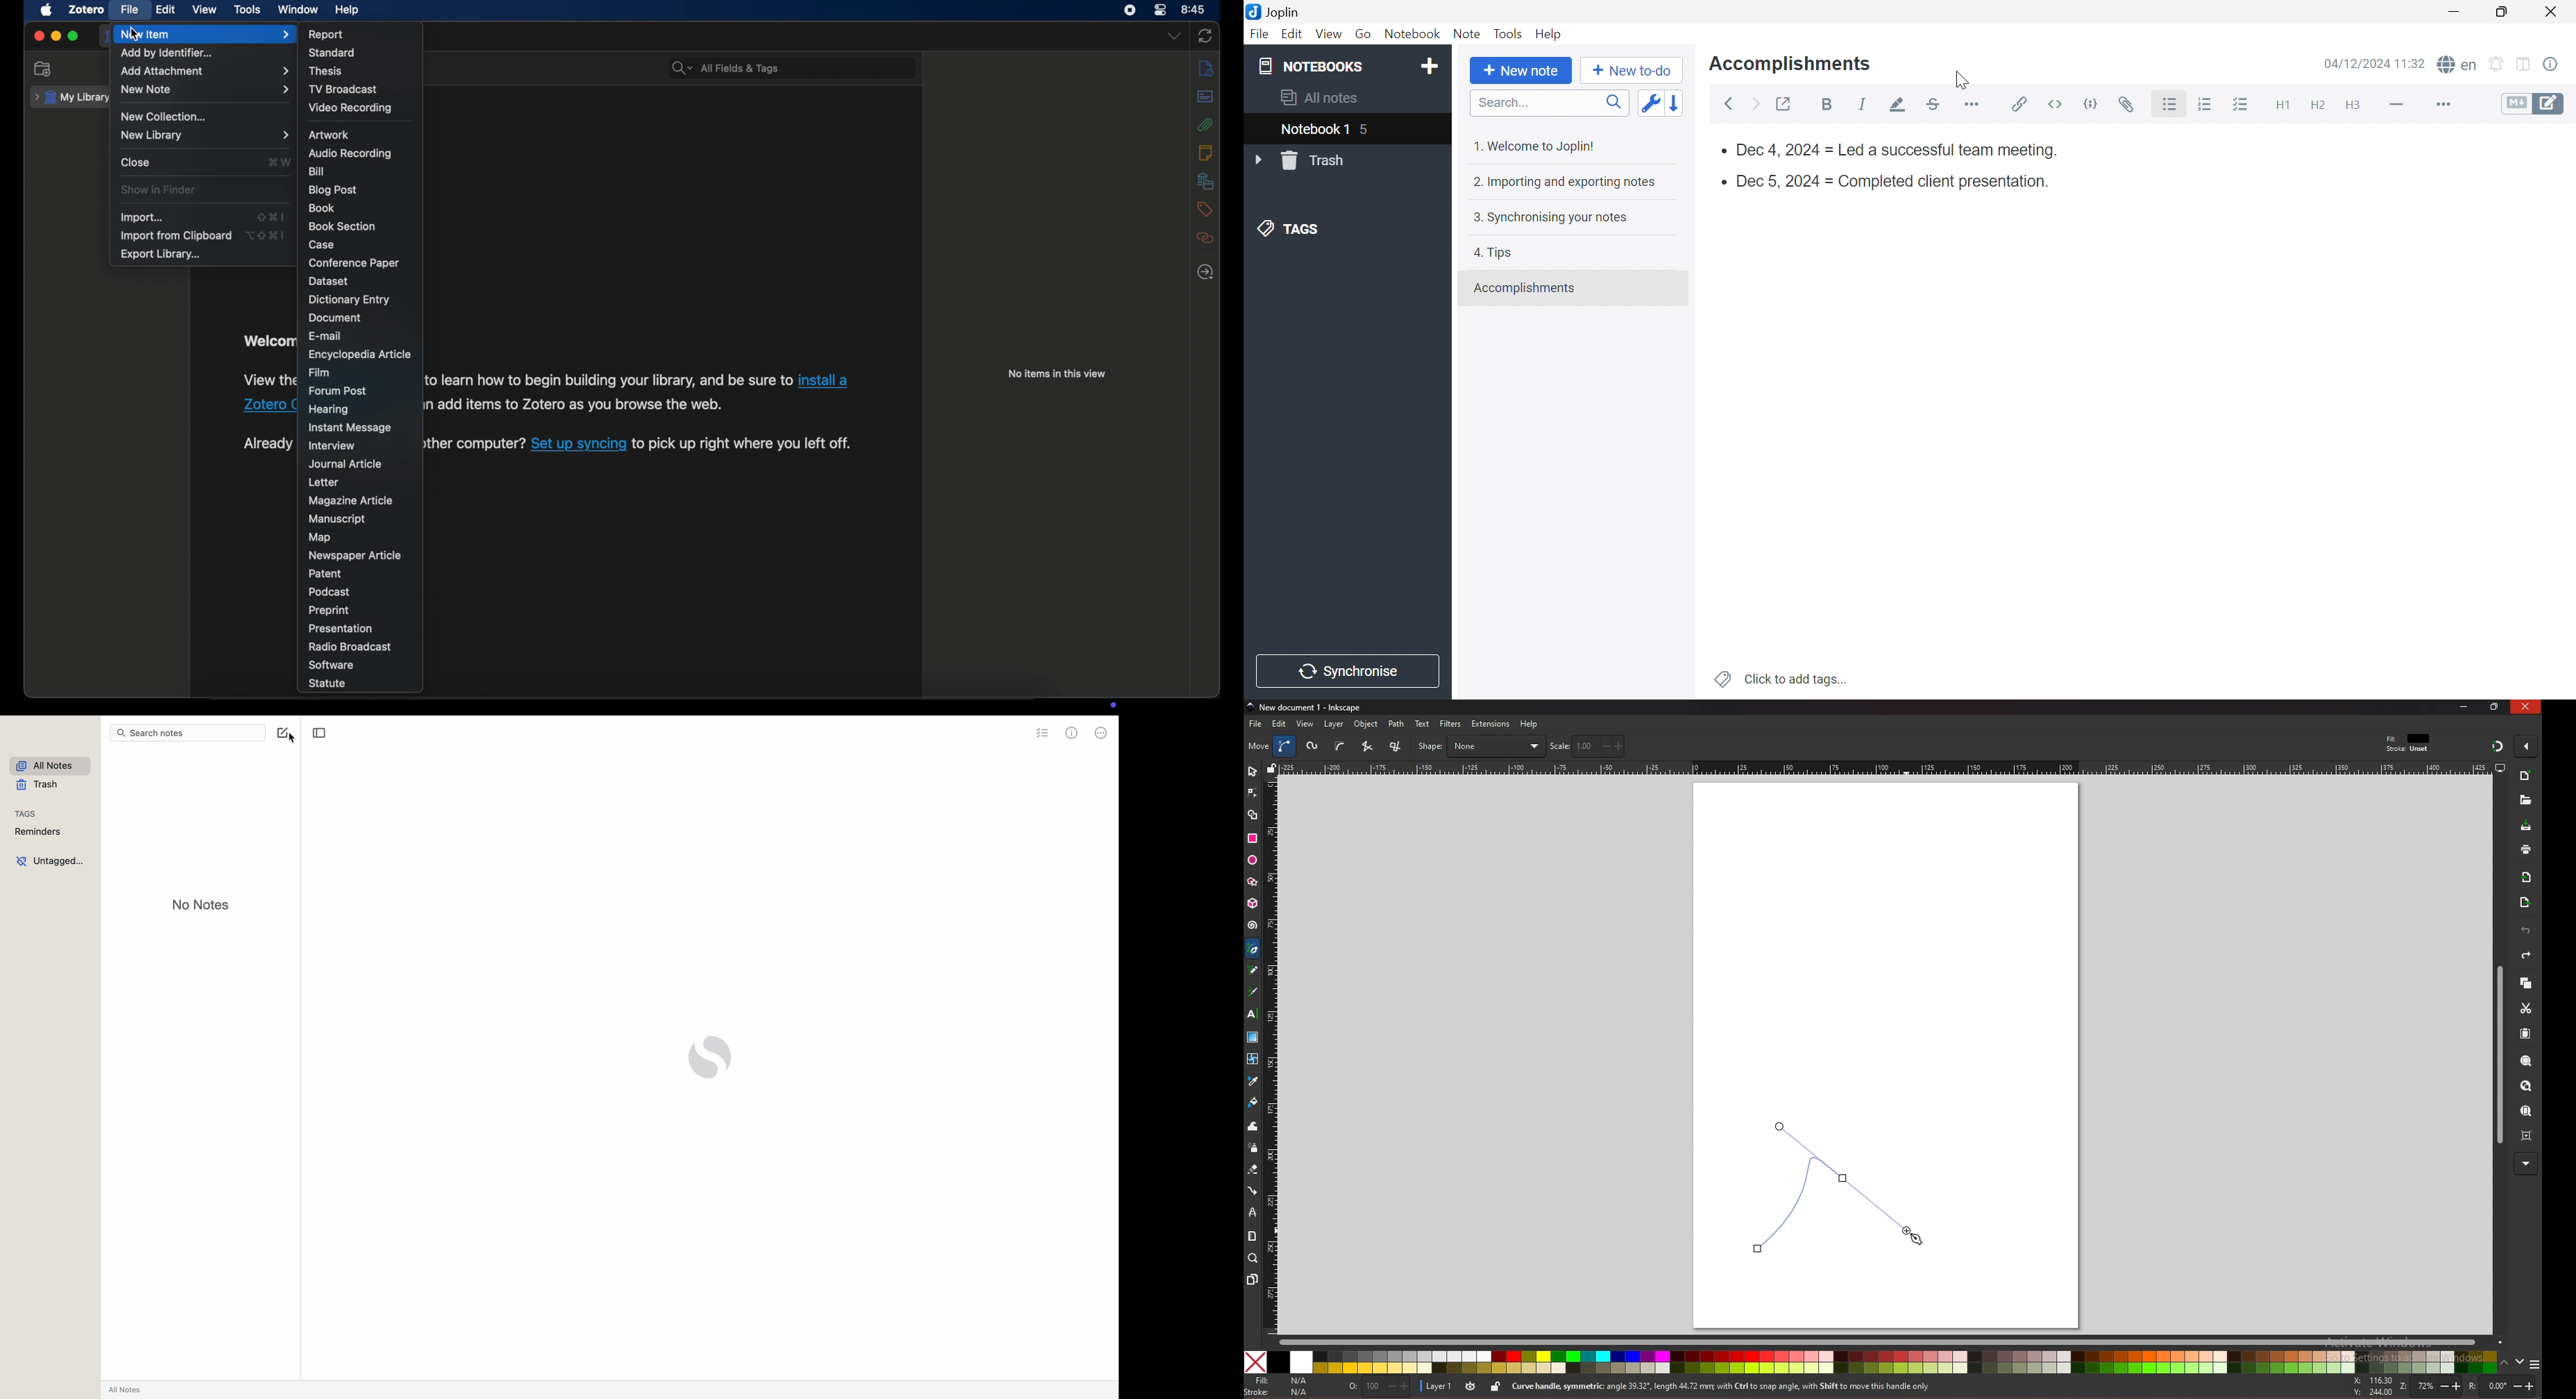 This screenshot has height=1400, width=2576. Describe the element at coordinates (1252, 1170) in the screenshot. I see `eraser` at that location.